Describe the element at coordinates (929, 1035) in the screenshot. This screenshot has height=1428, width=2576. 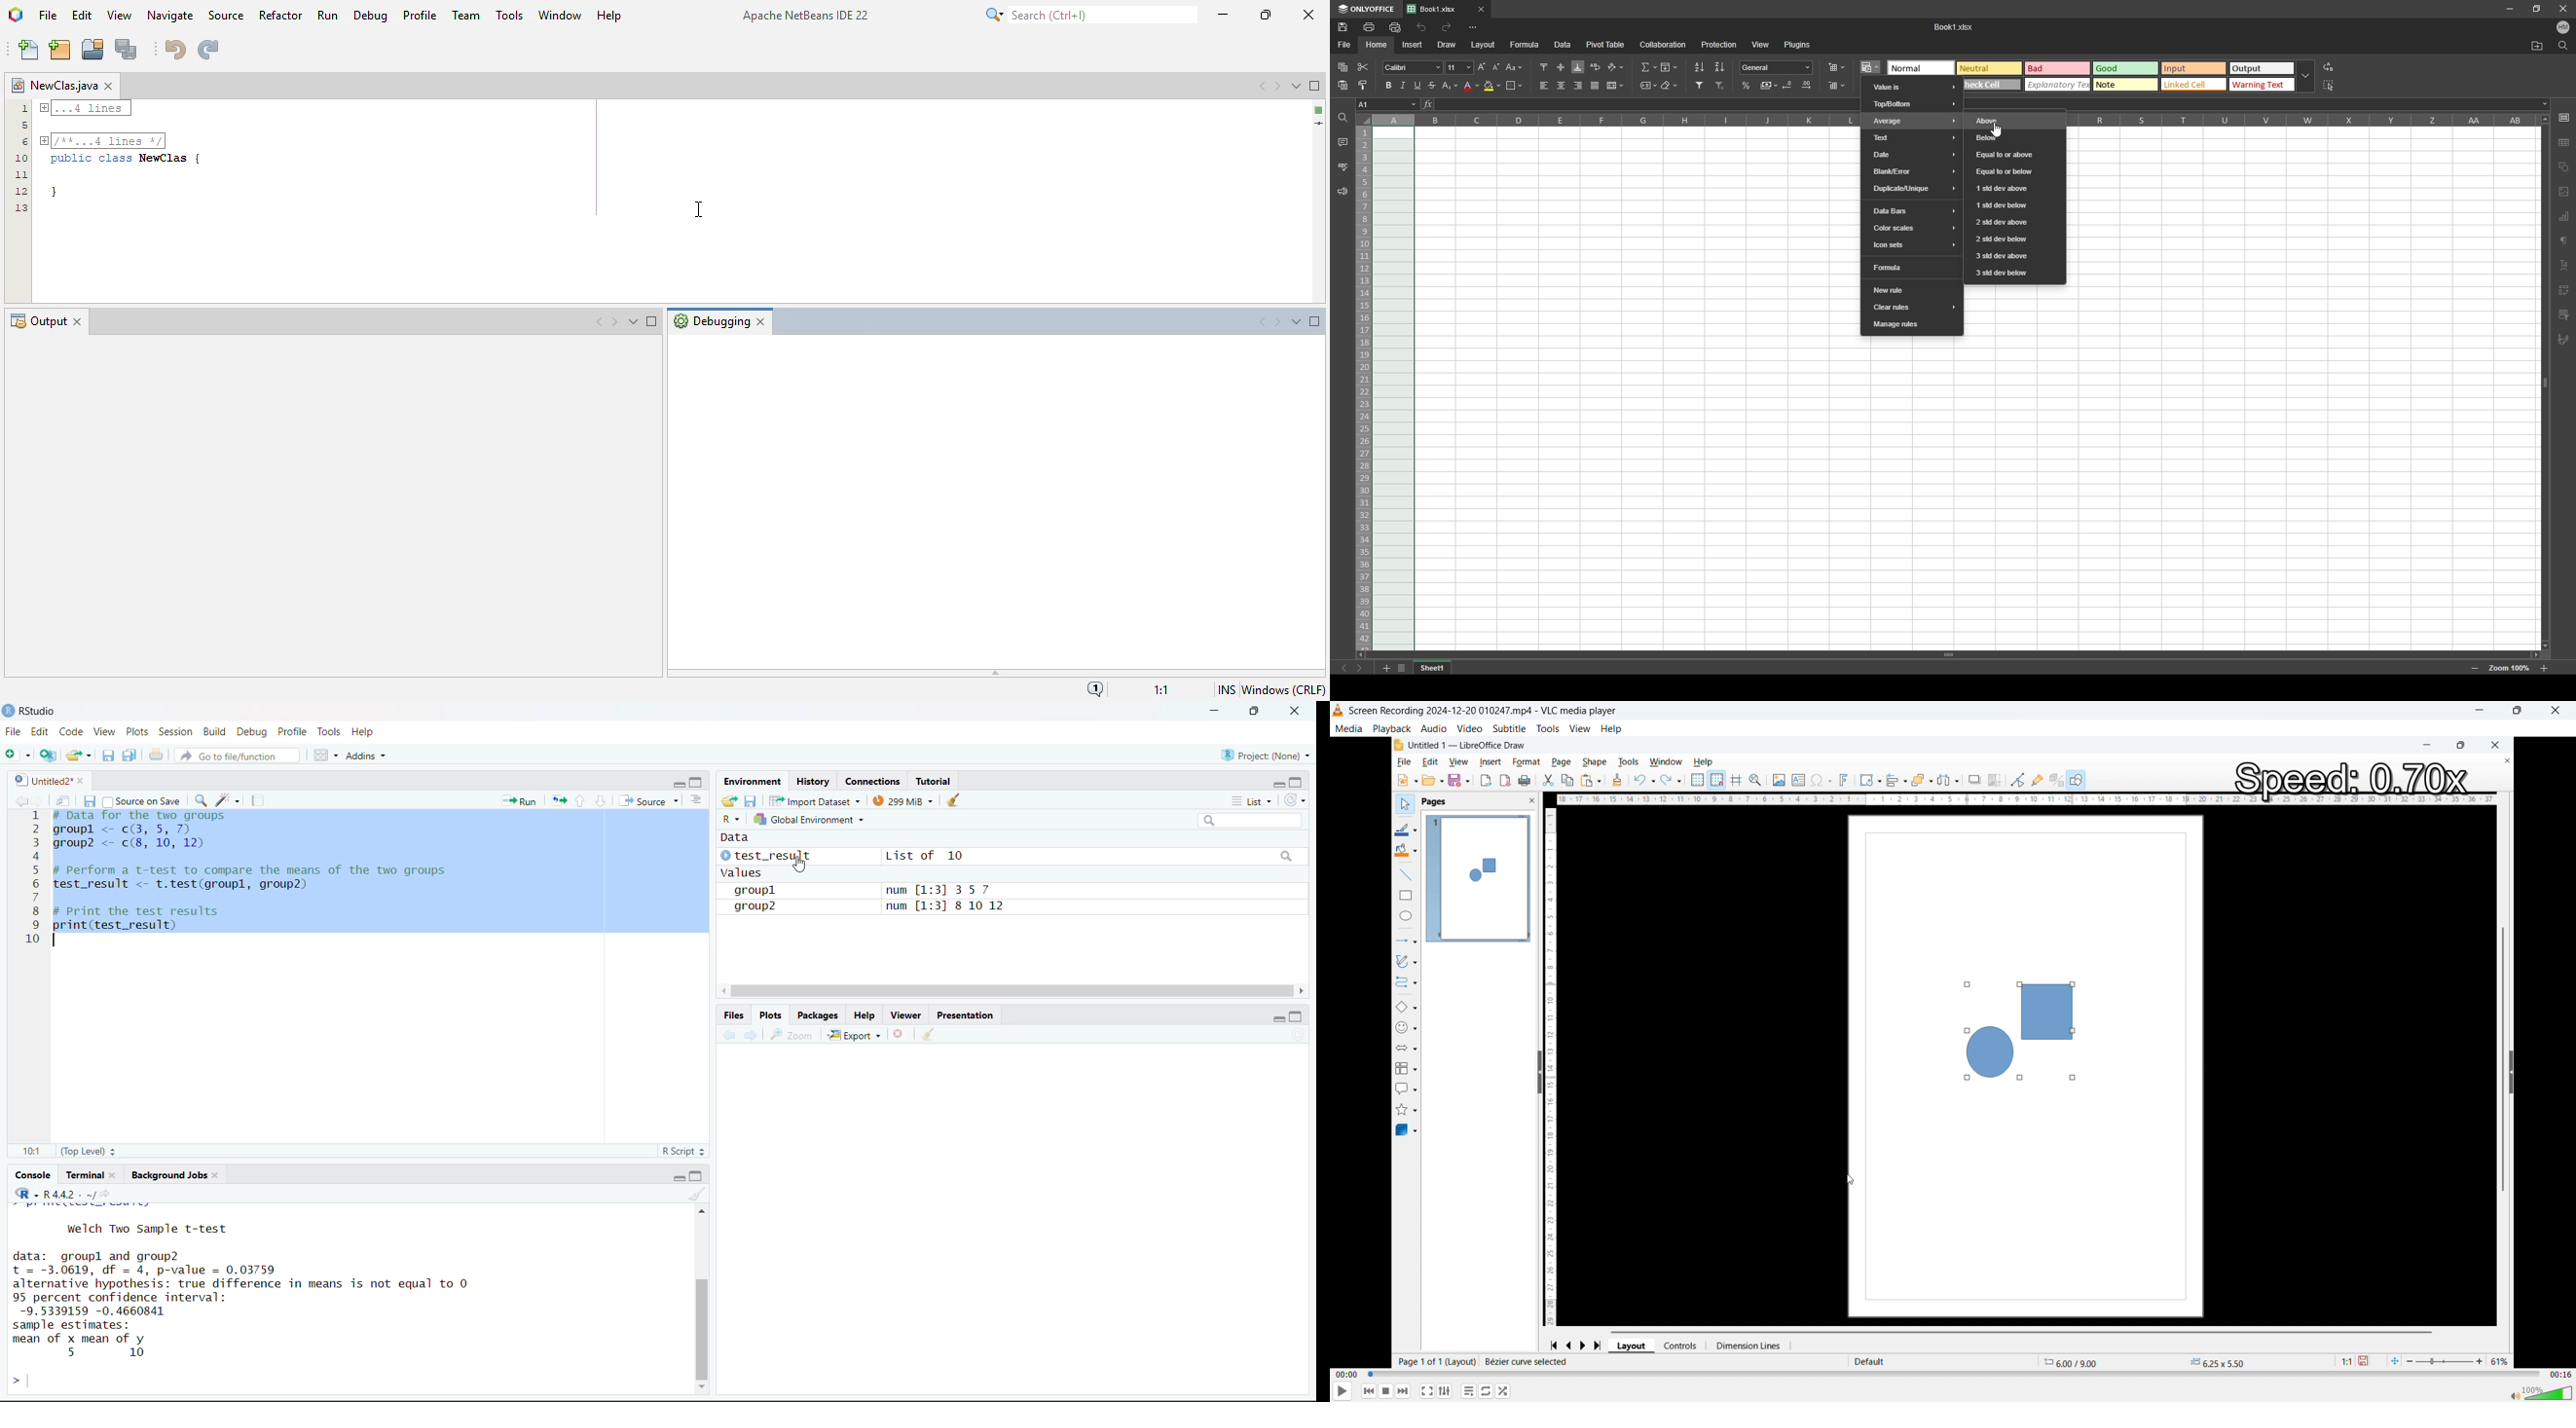
I see `clear all plots` at that location.